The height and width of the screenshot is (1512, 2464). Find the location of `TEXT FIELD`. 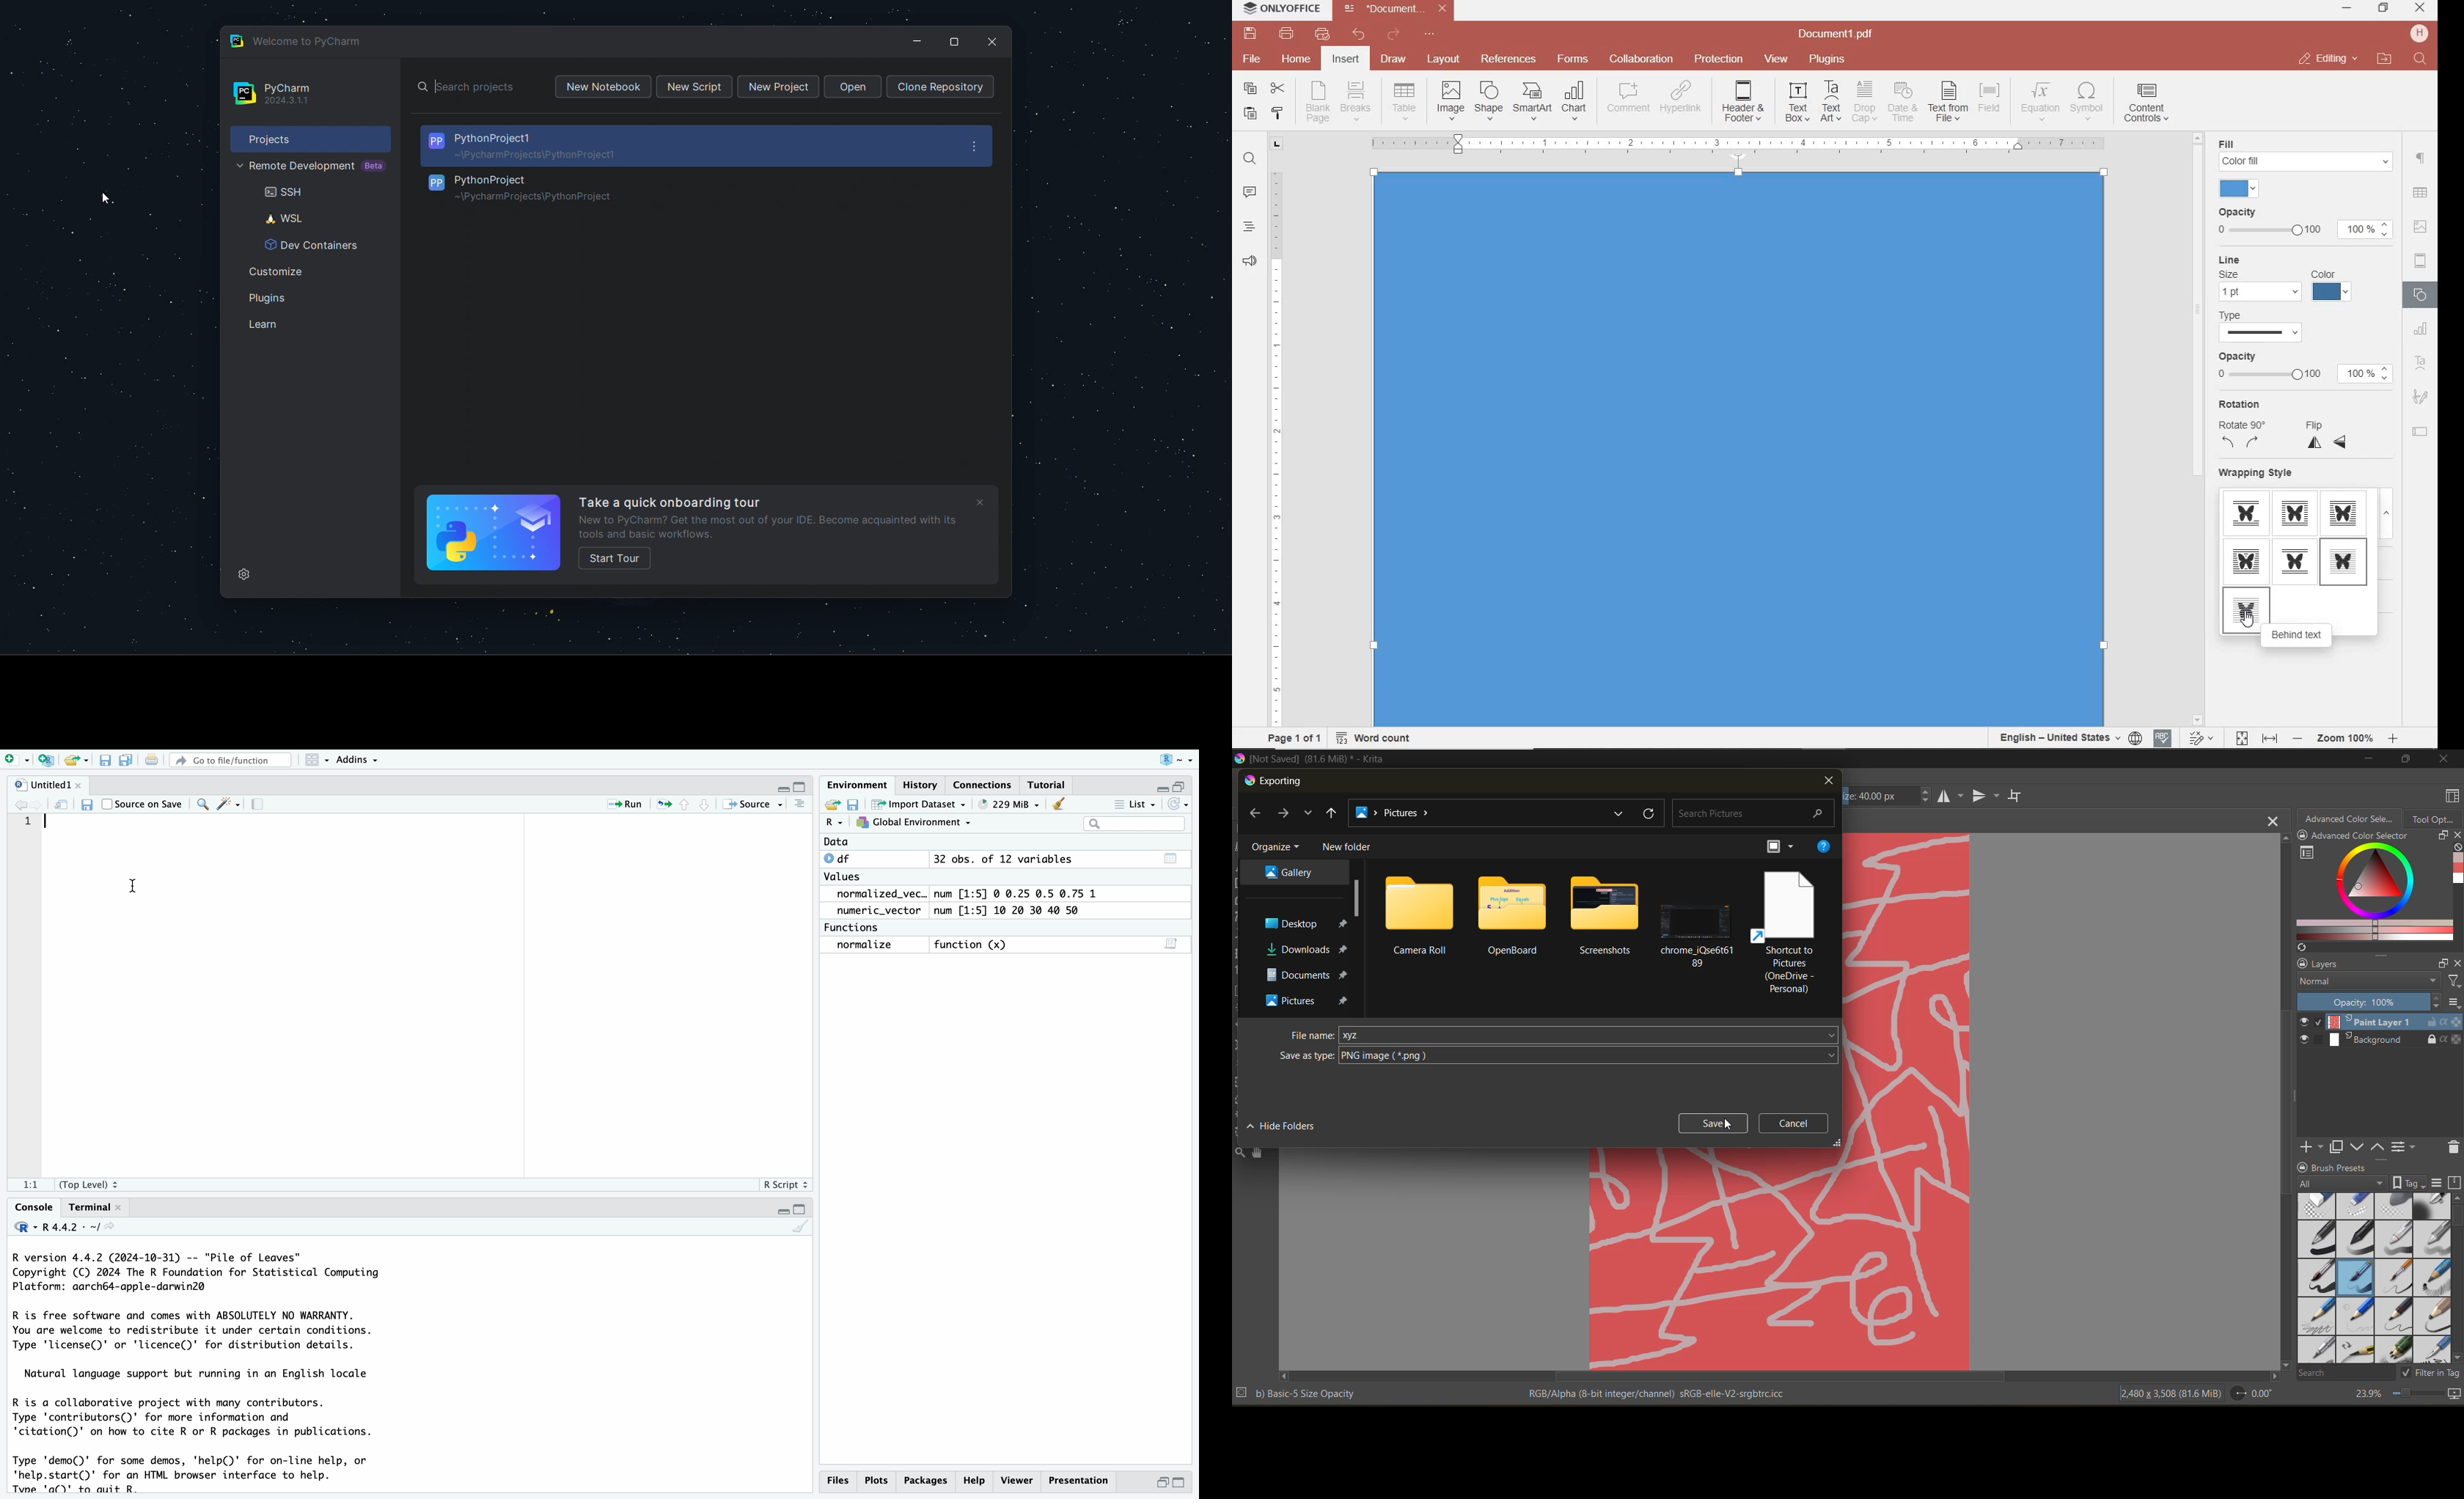

TEXT FIELD is located at coordinates (2421, 431).